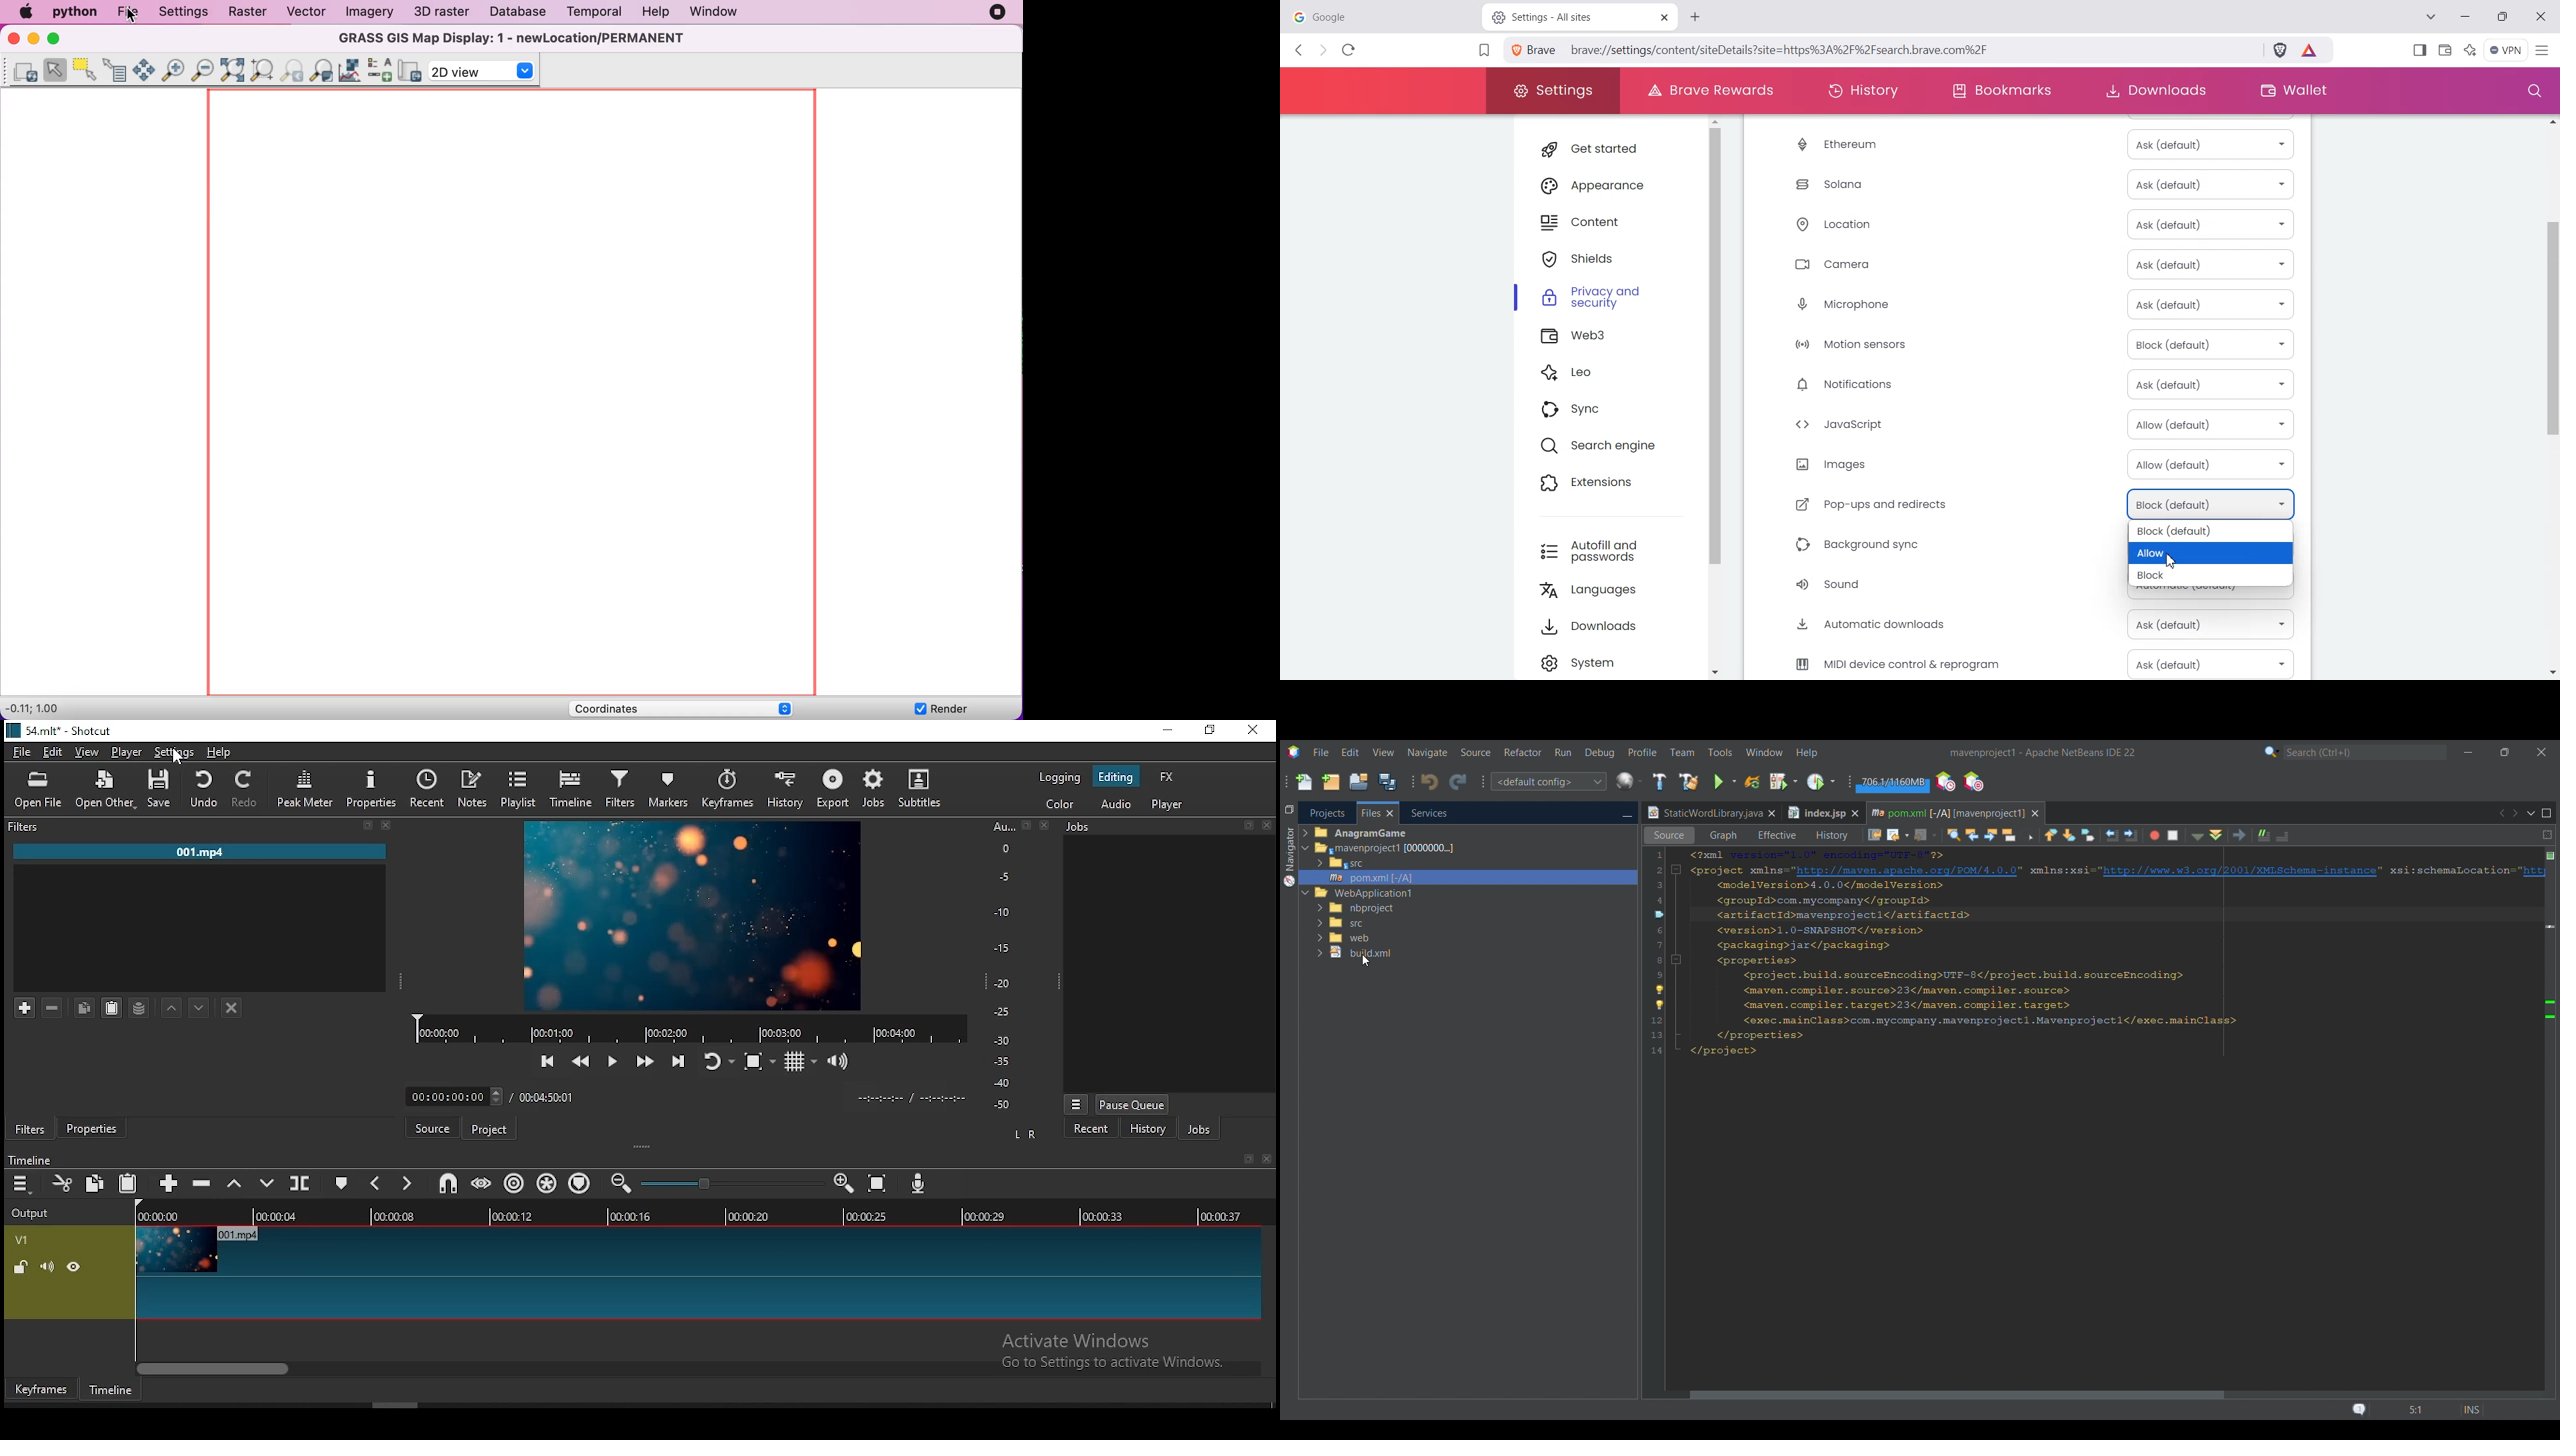 The height and width of the screenshot is (1456, 2576). I want to click on Vertical scroll bar, so click(2551, 395).